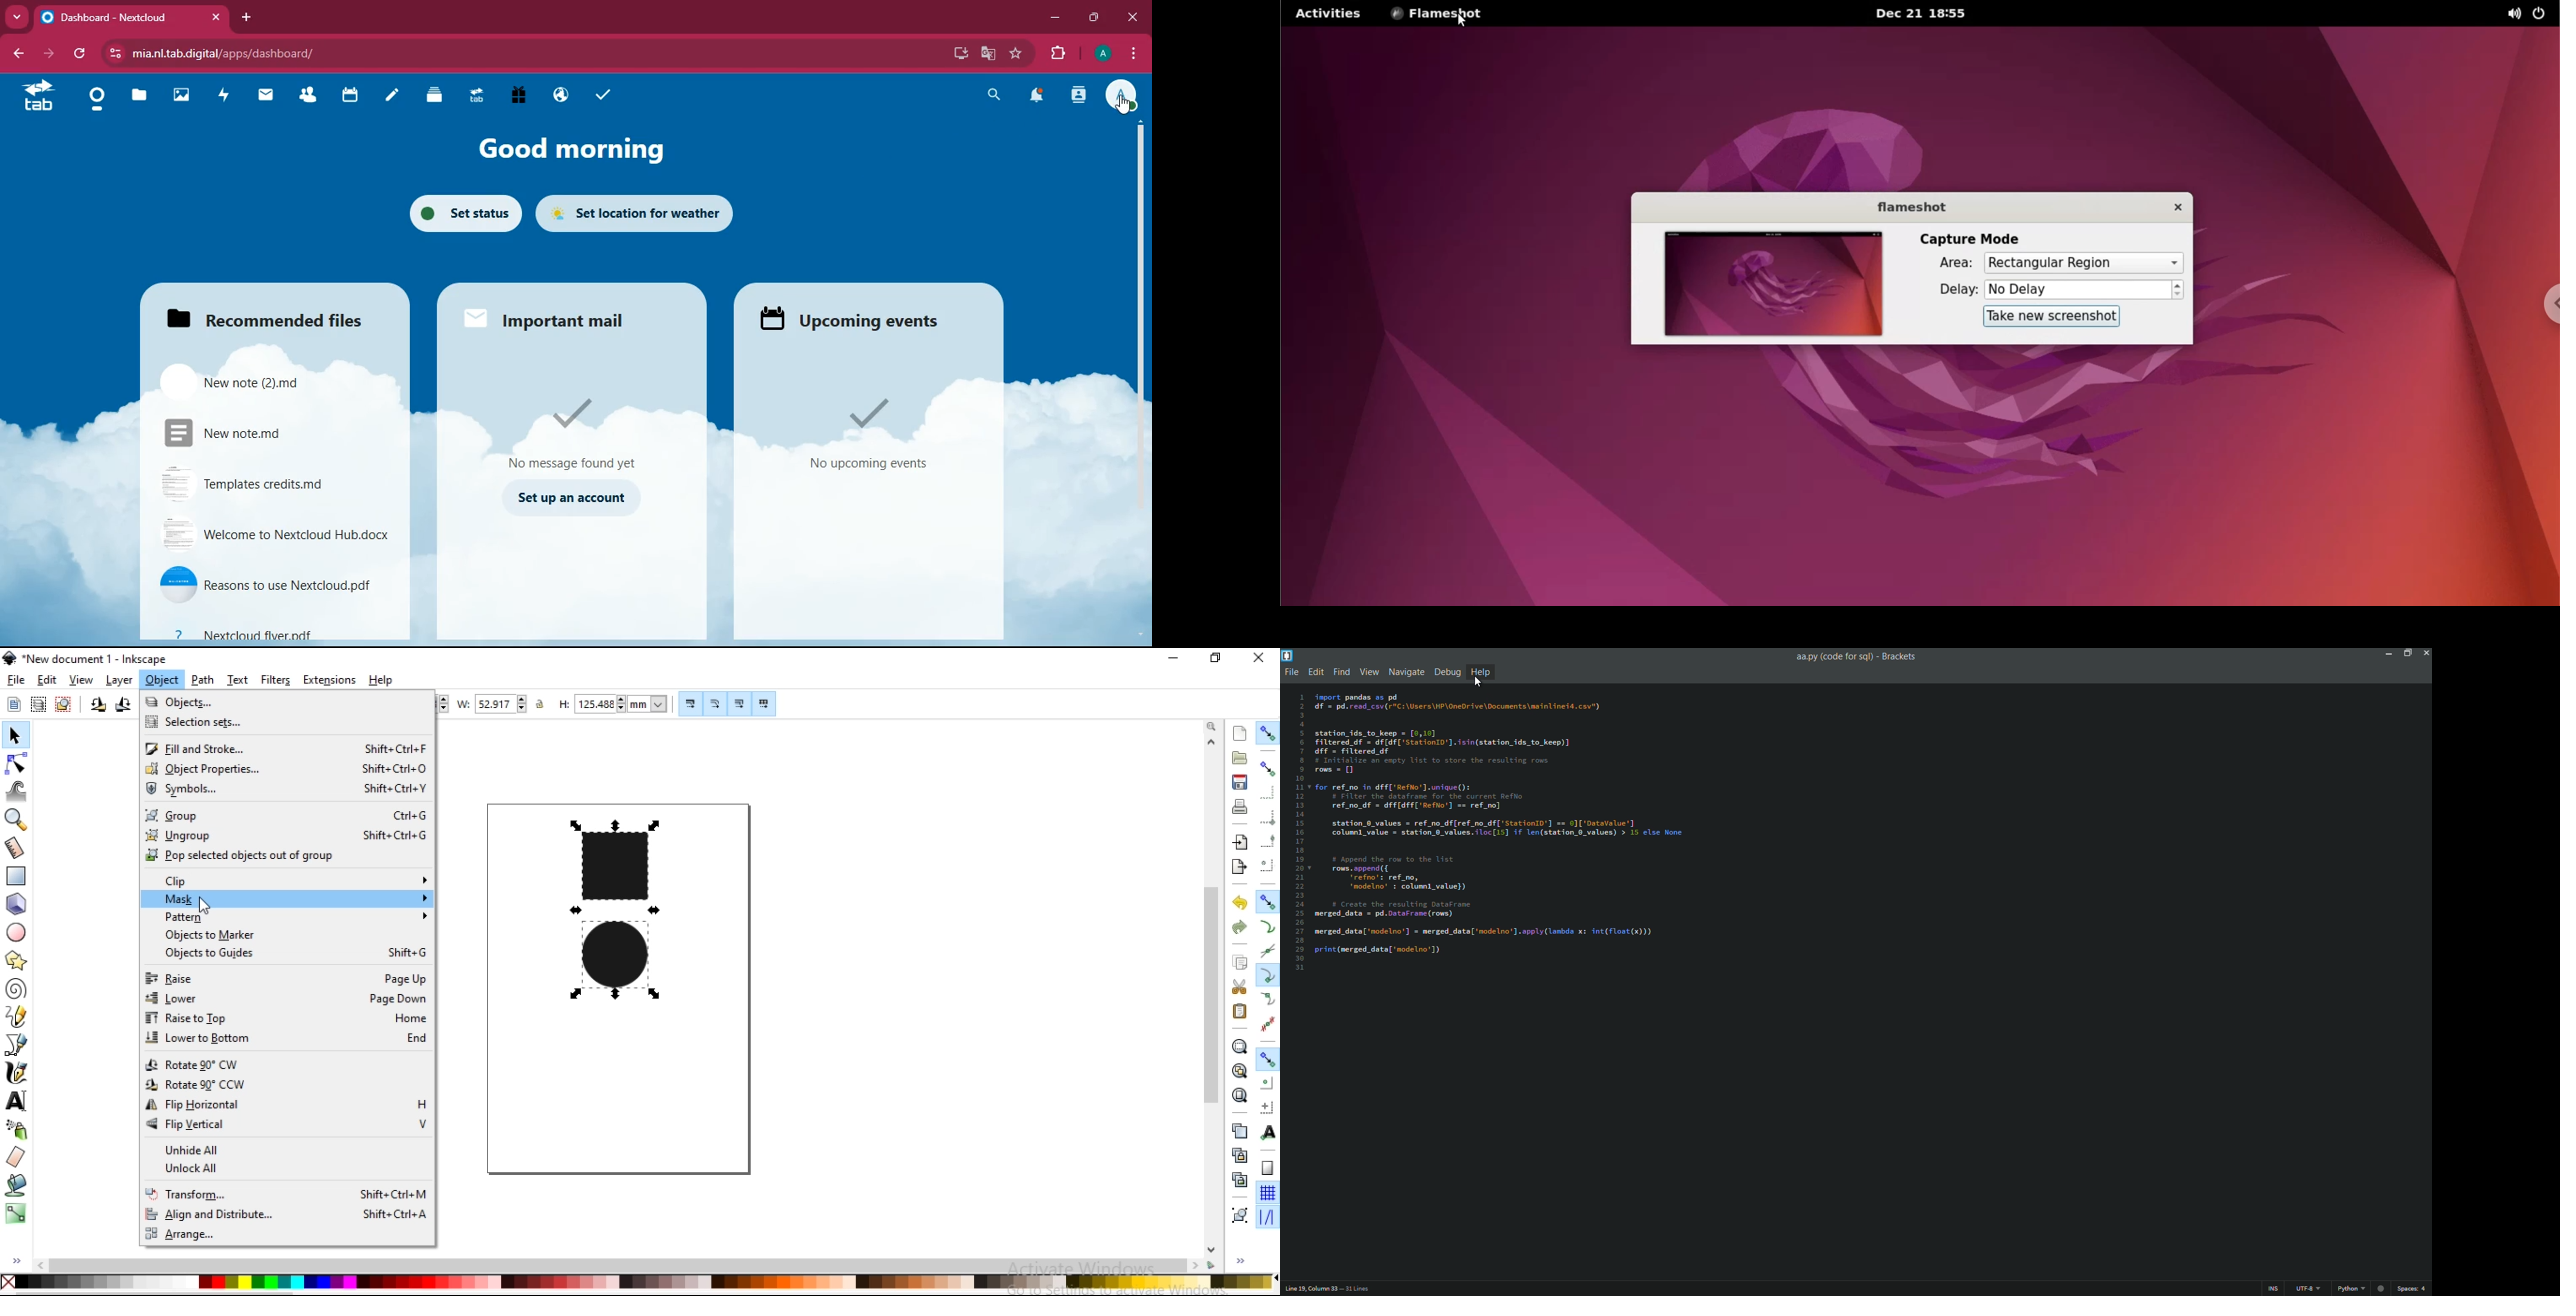  Describe the element at coordinates (1241, 1133) in the screenshot. I see `duplicate selected objects` at that location.